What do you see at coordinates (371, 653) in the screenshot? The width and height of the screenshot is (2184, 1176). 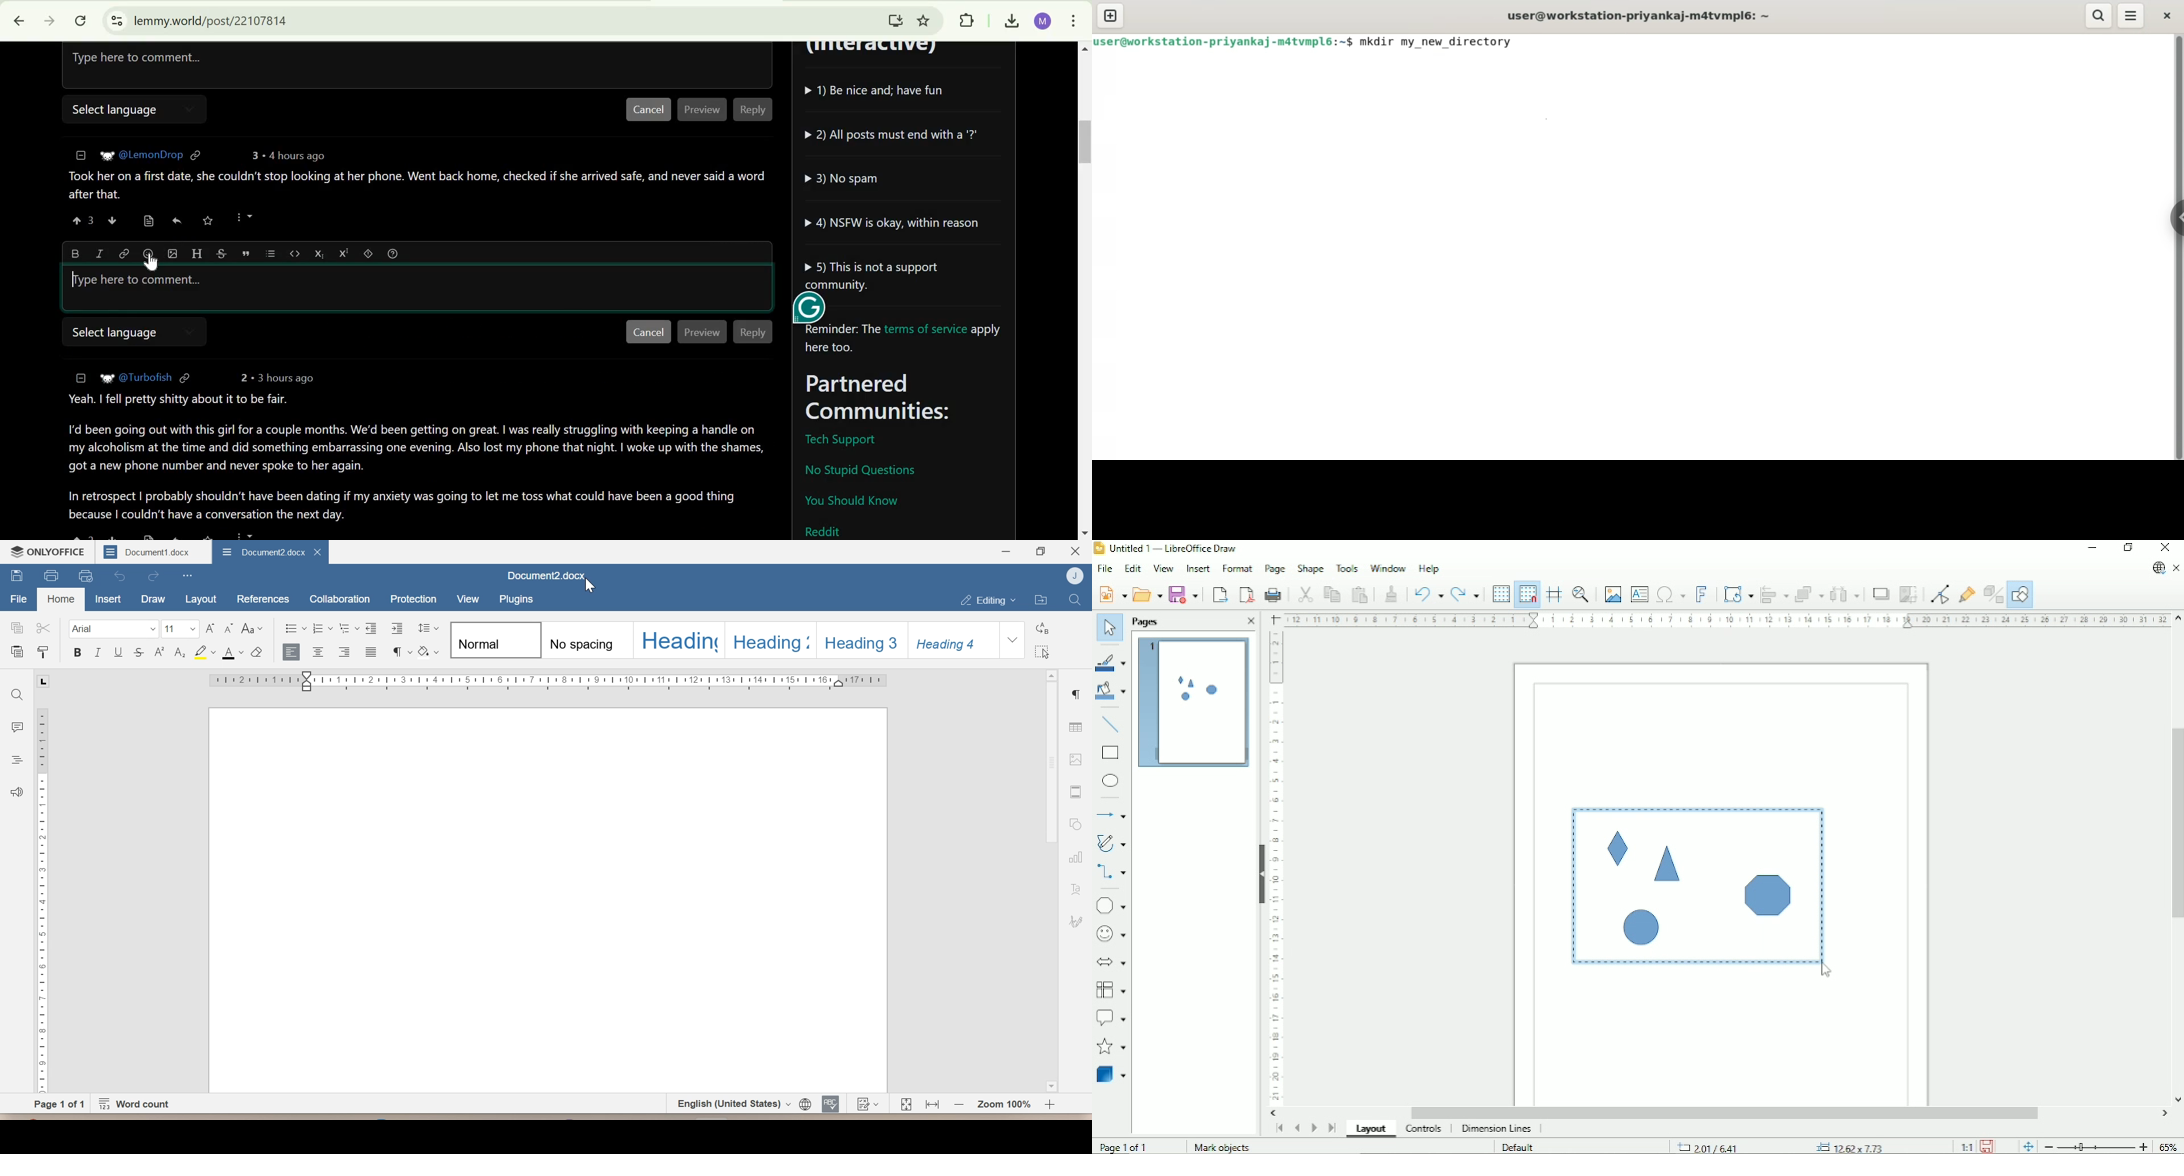 I see `Justified` at bounding box center [371, 653].